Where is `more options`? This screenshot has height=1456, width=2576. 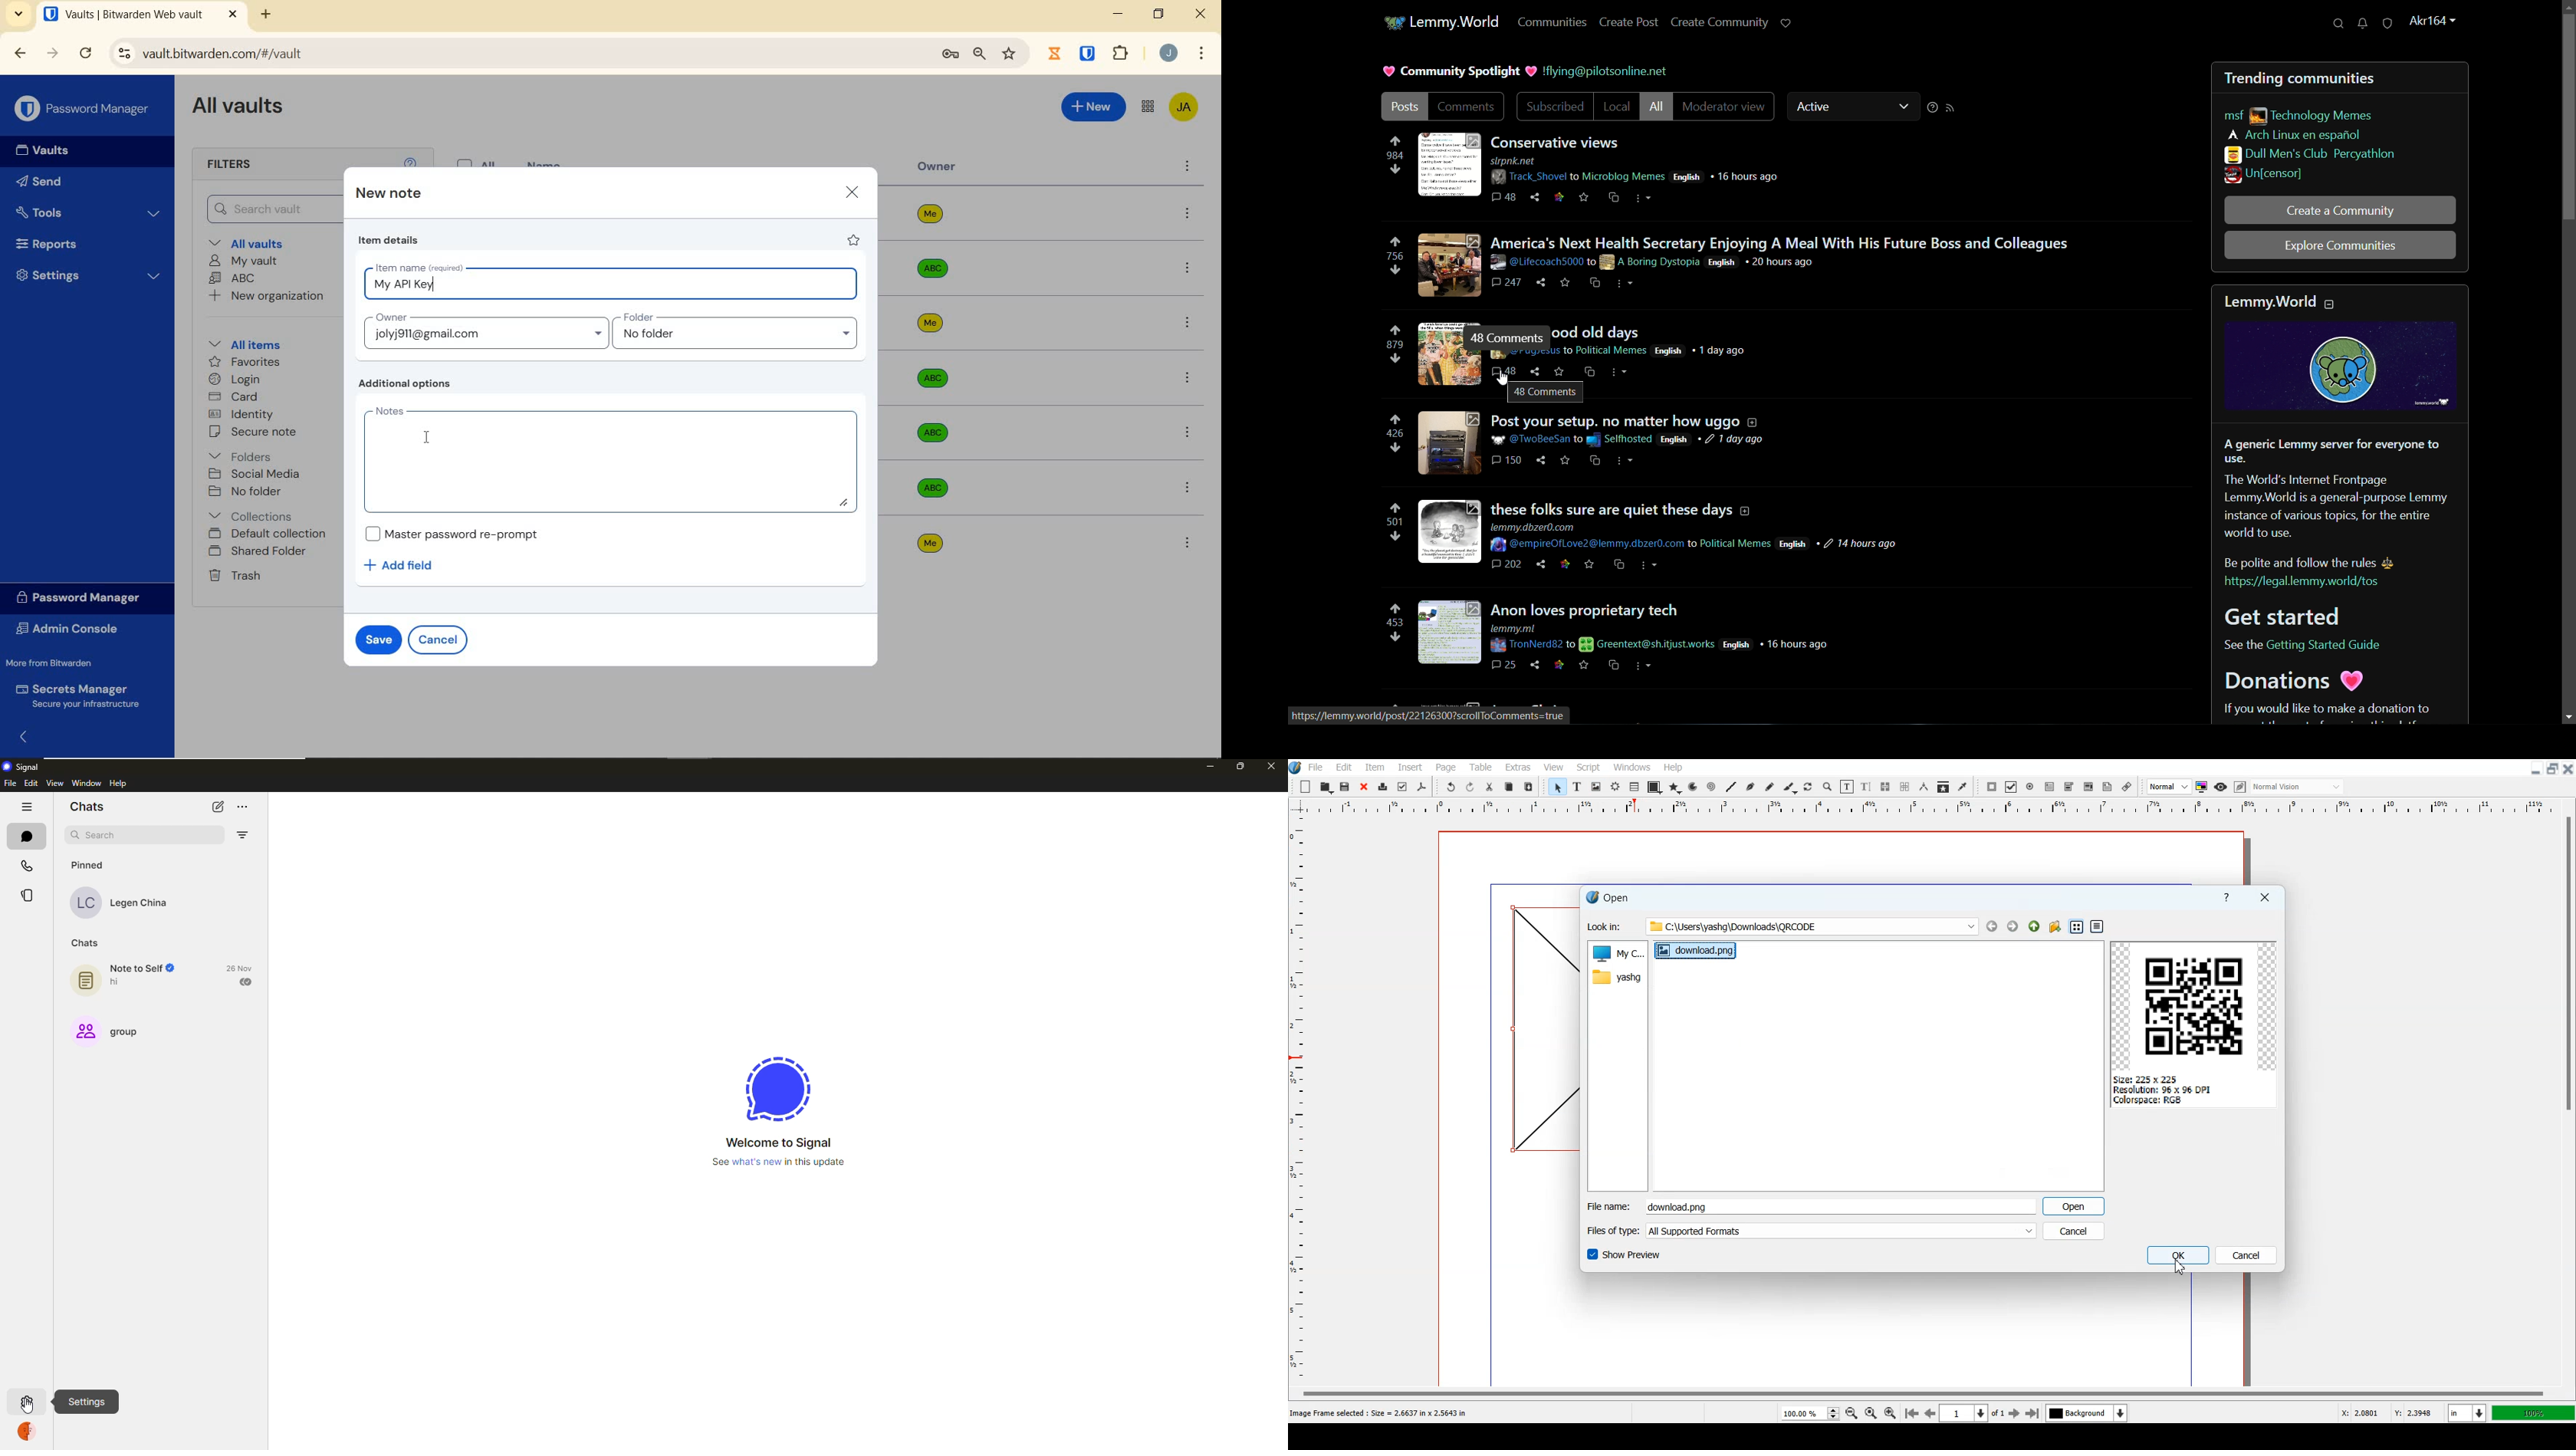
more options is located at coordinates (1188, 325).